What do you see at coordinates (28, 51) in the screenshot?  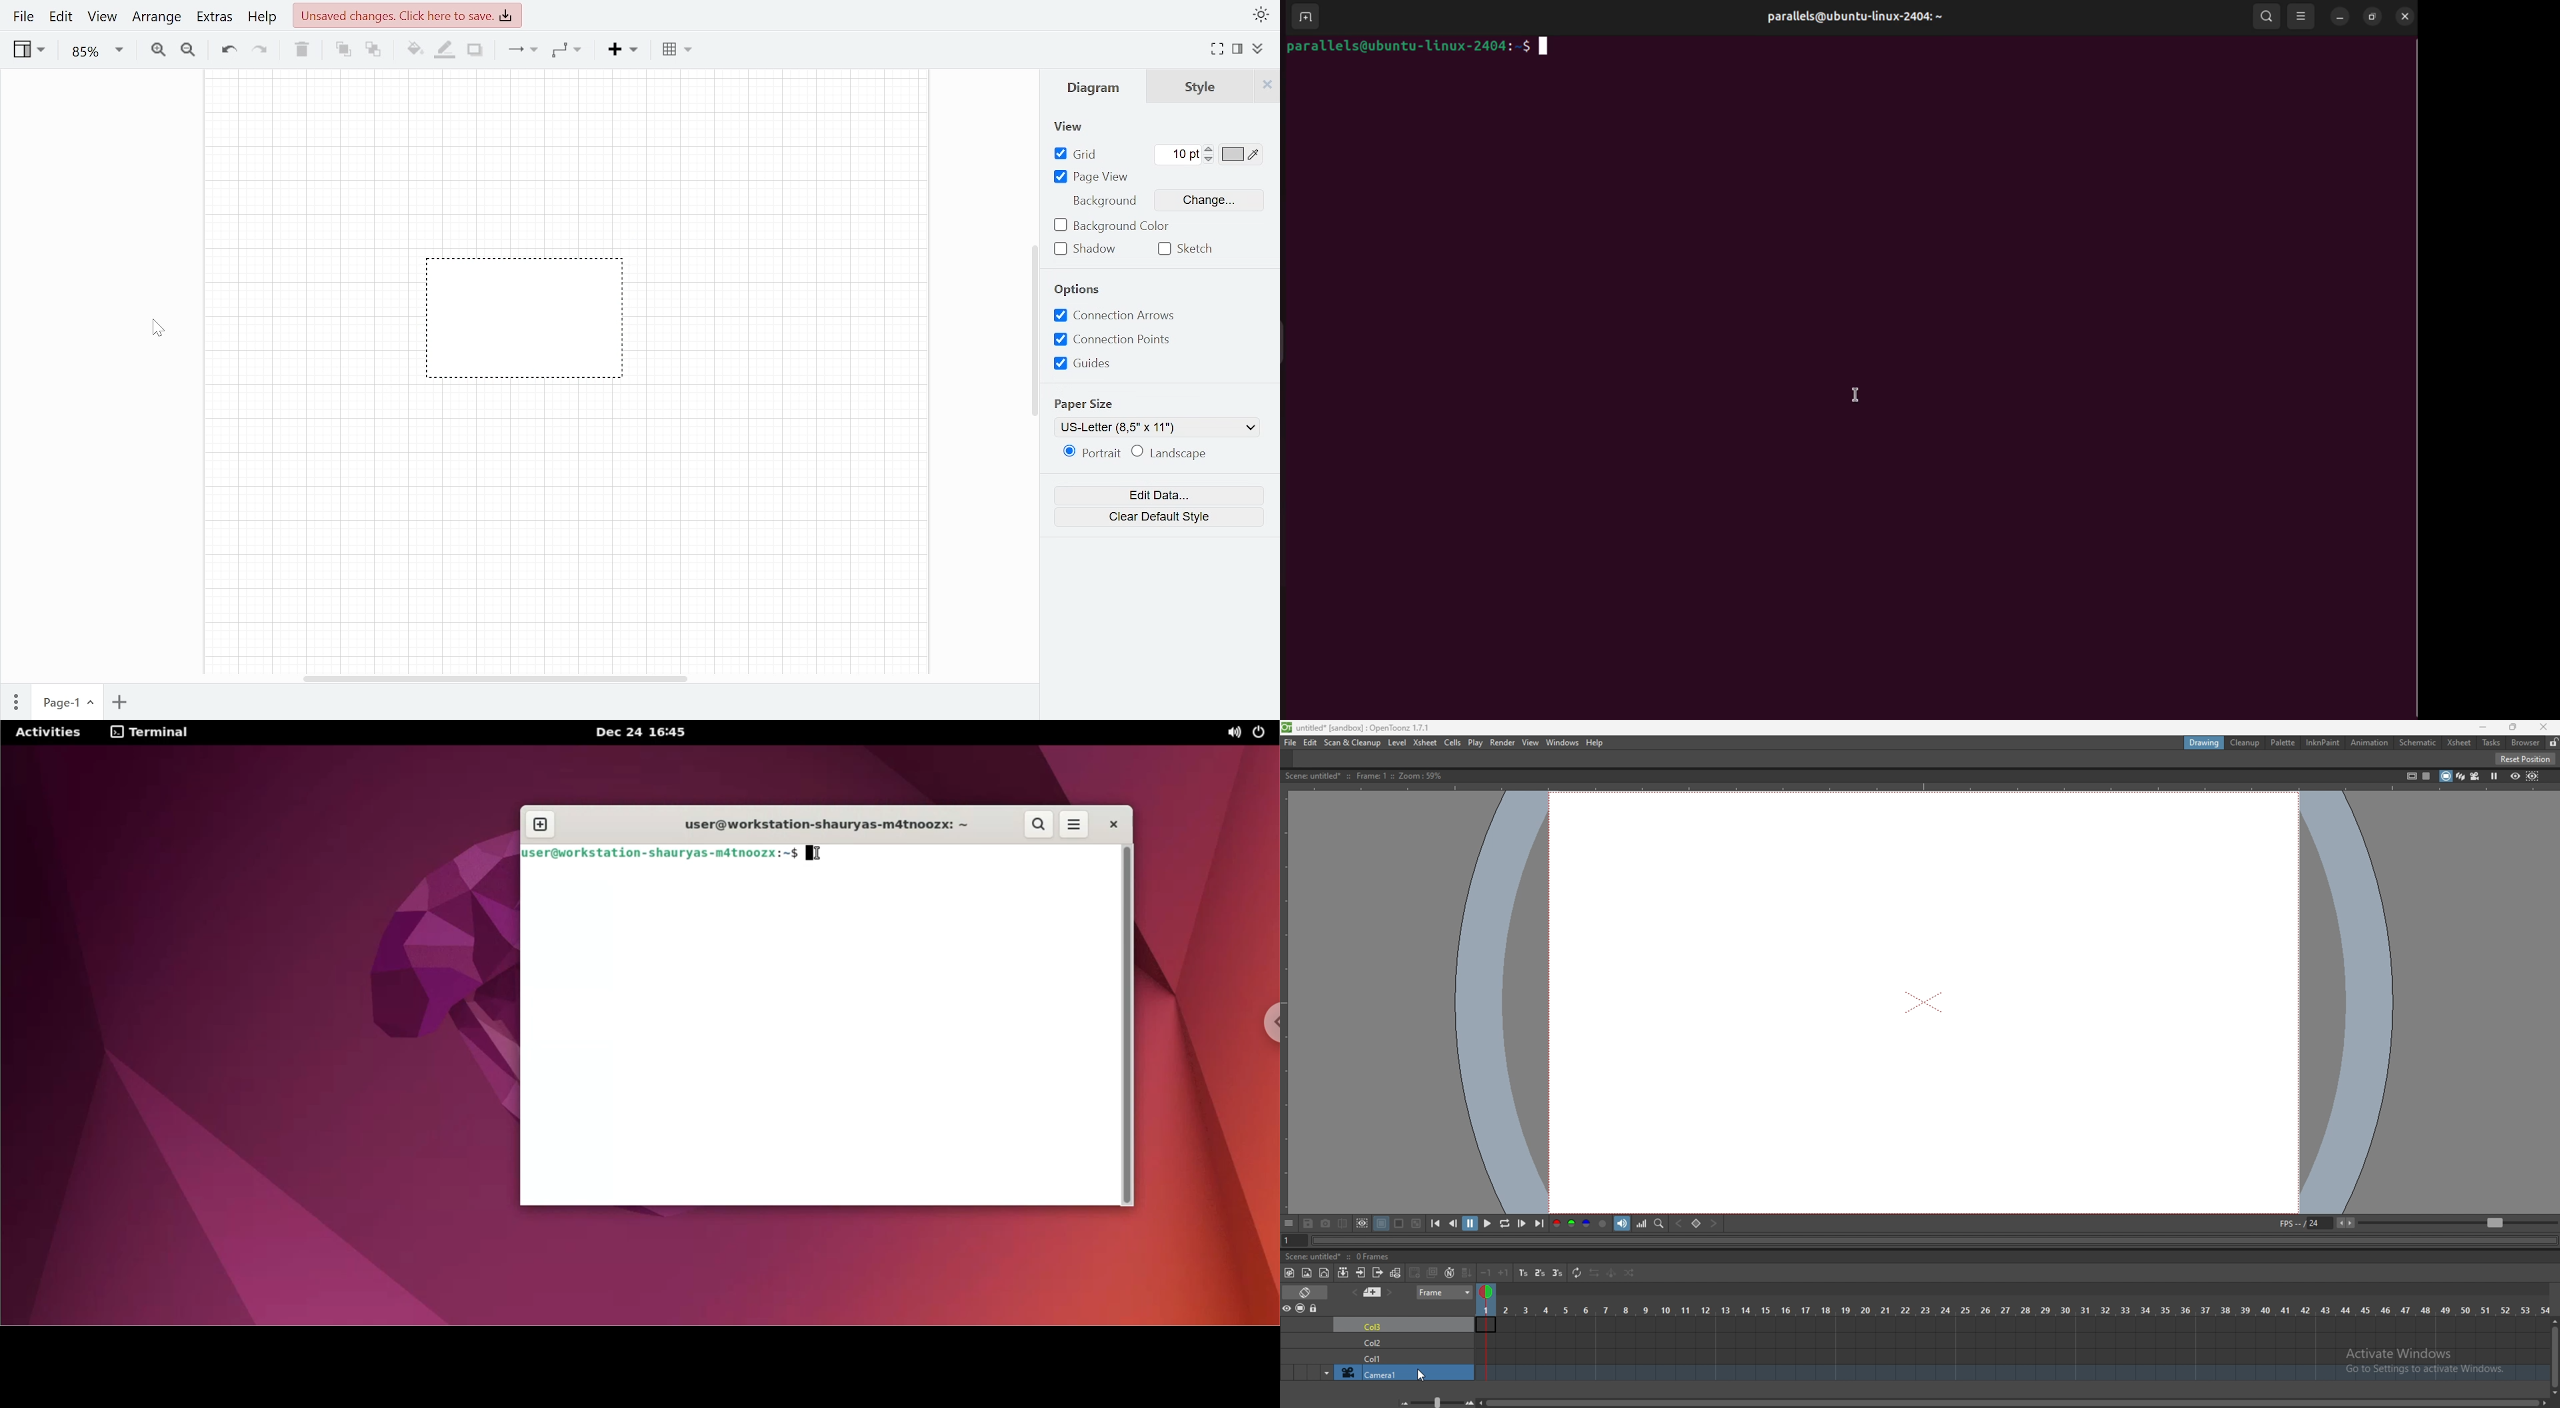 I see `View` at bounding box center [28, 51].